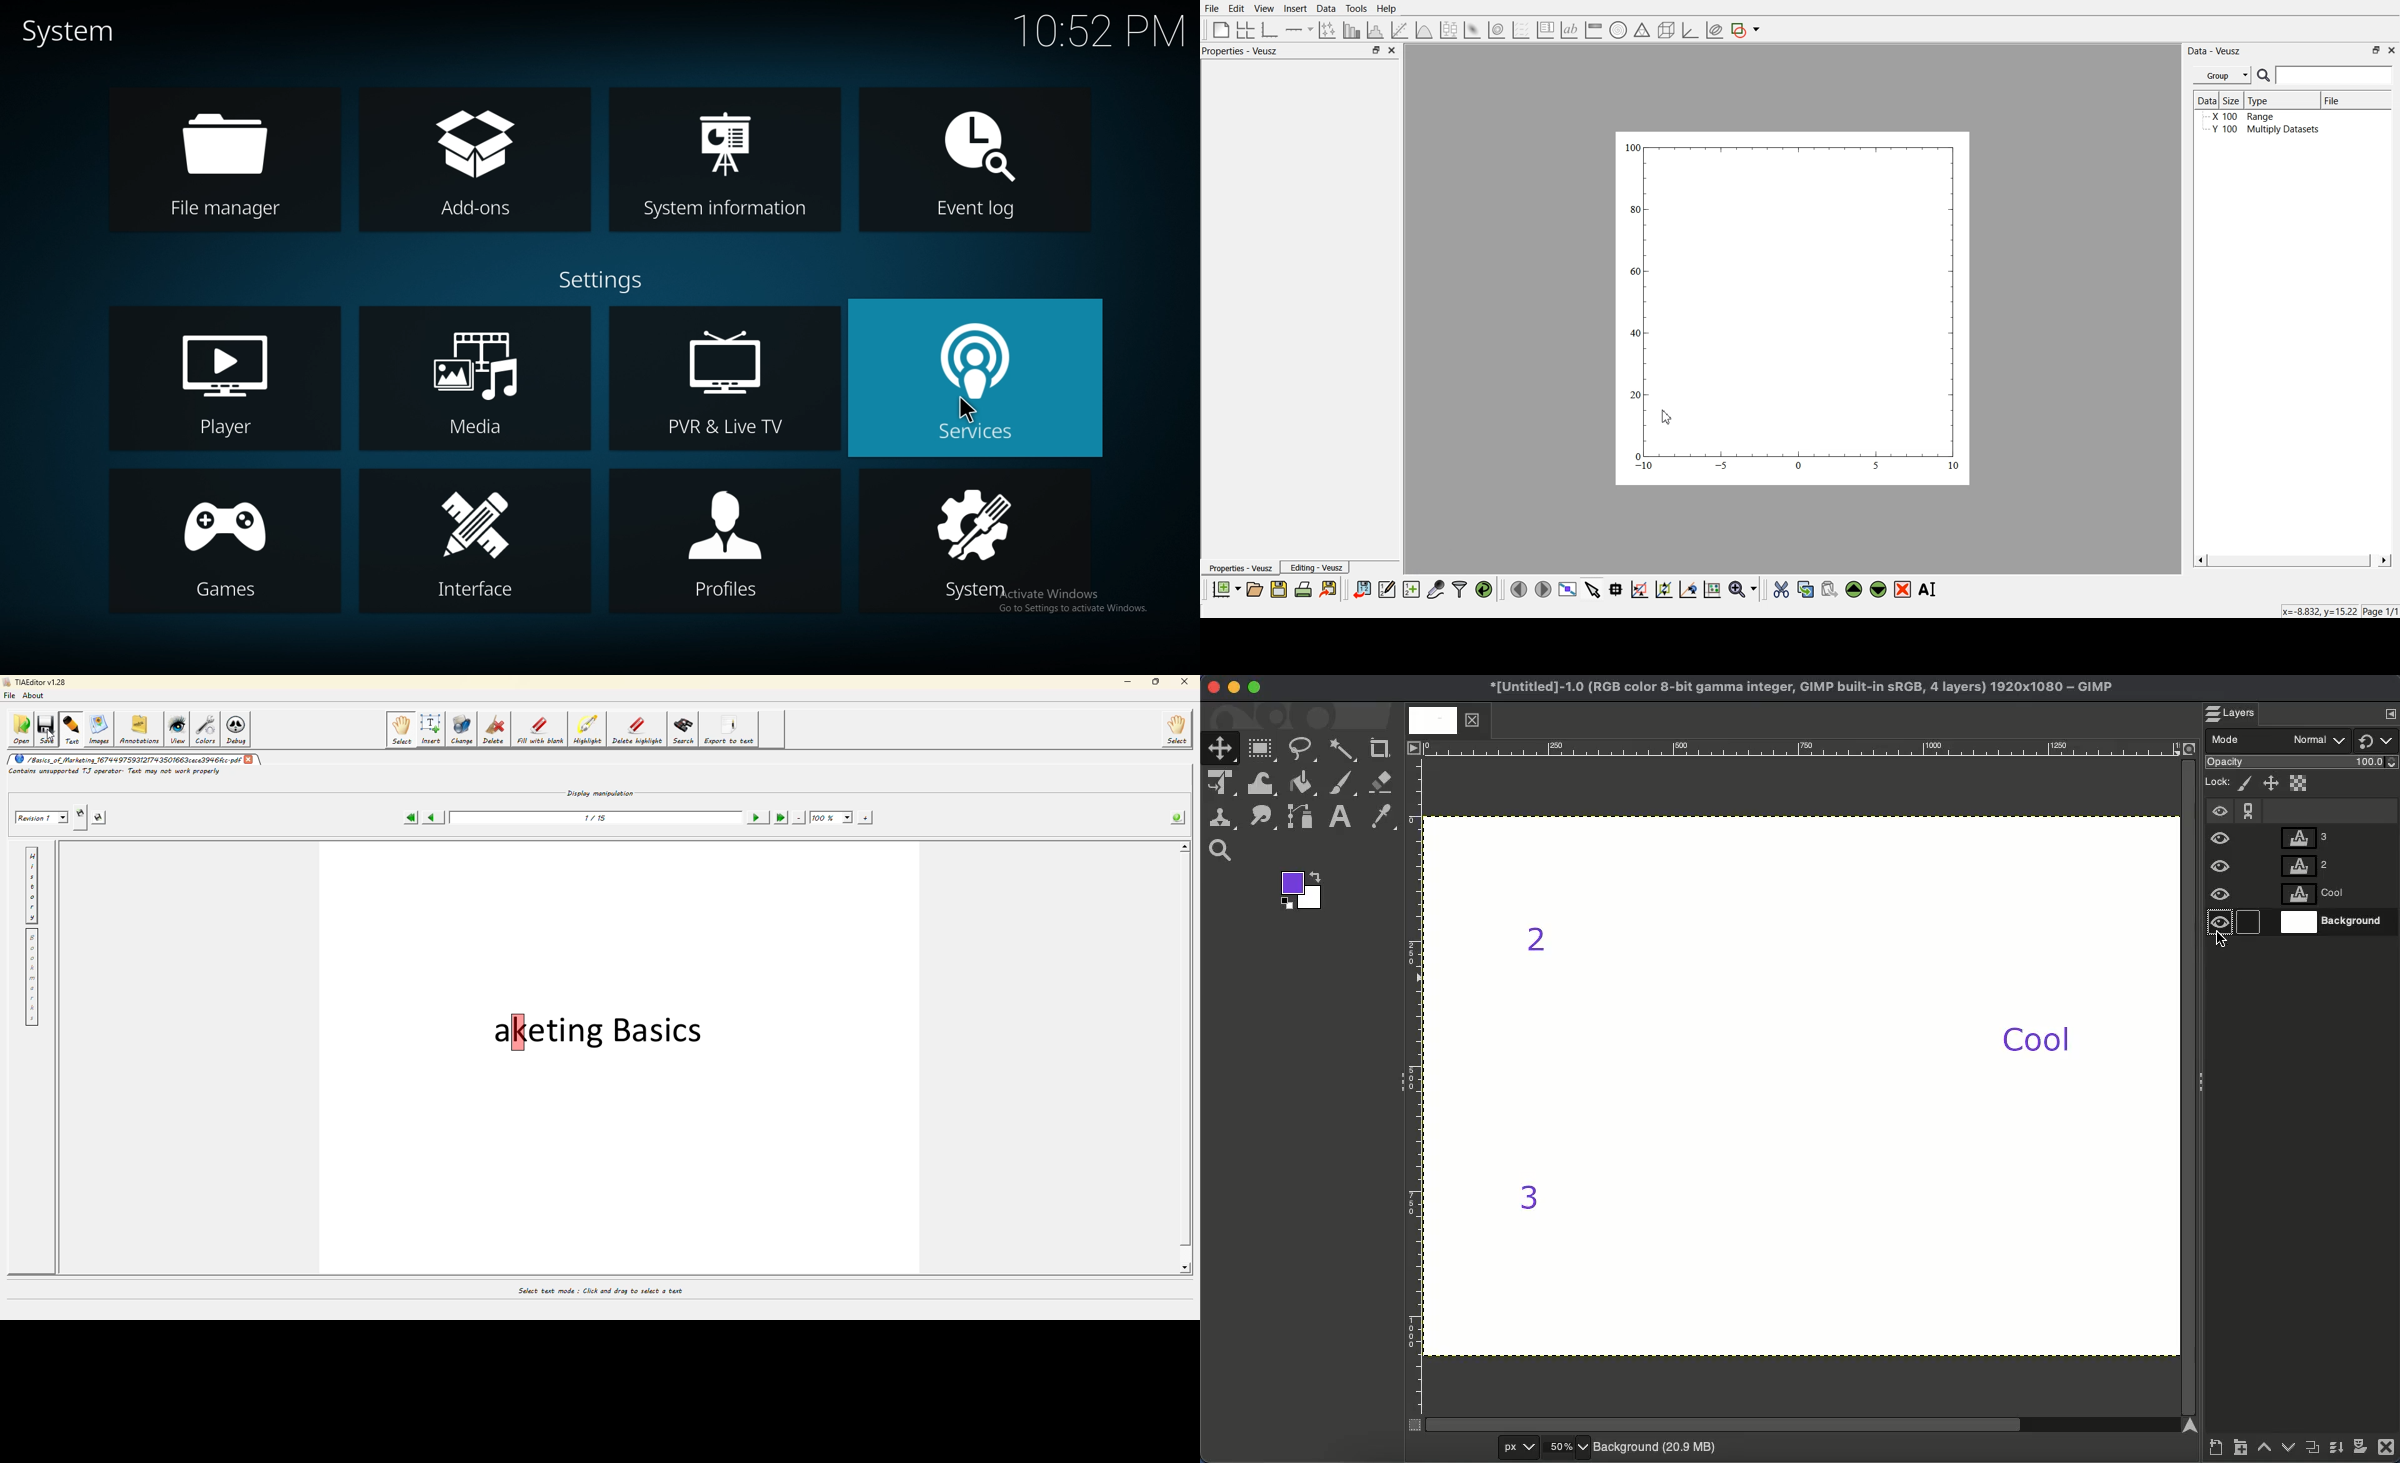  Describe the element at coordinates (1099, 30) in the screenshot. I see `time` at that location.